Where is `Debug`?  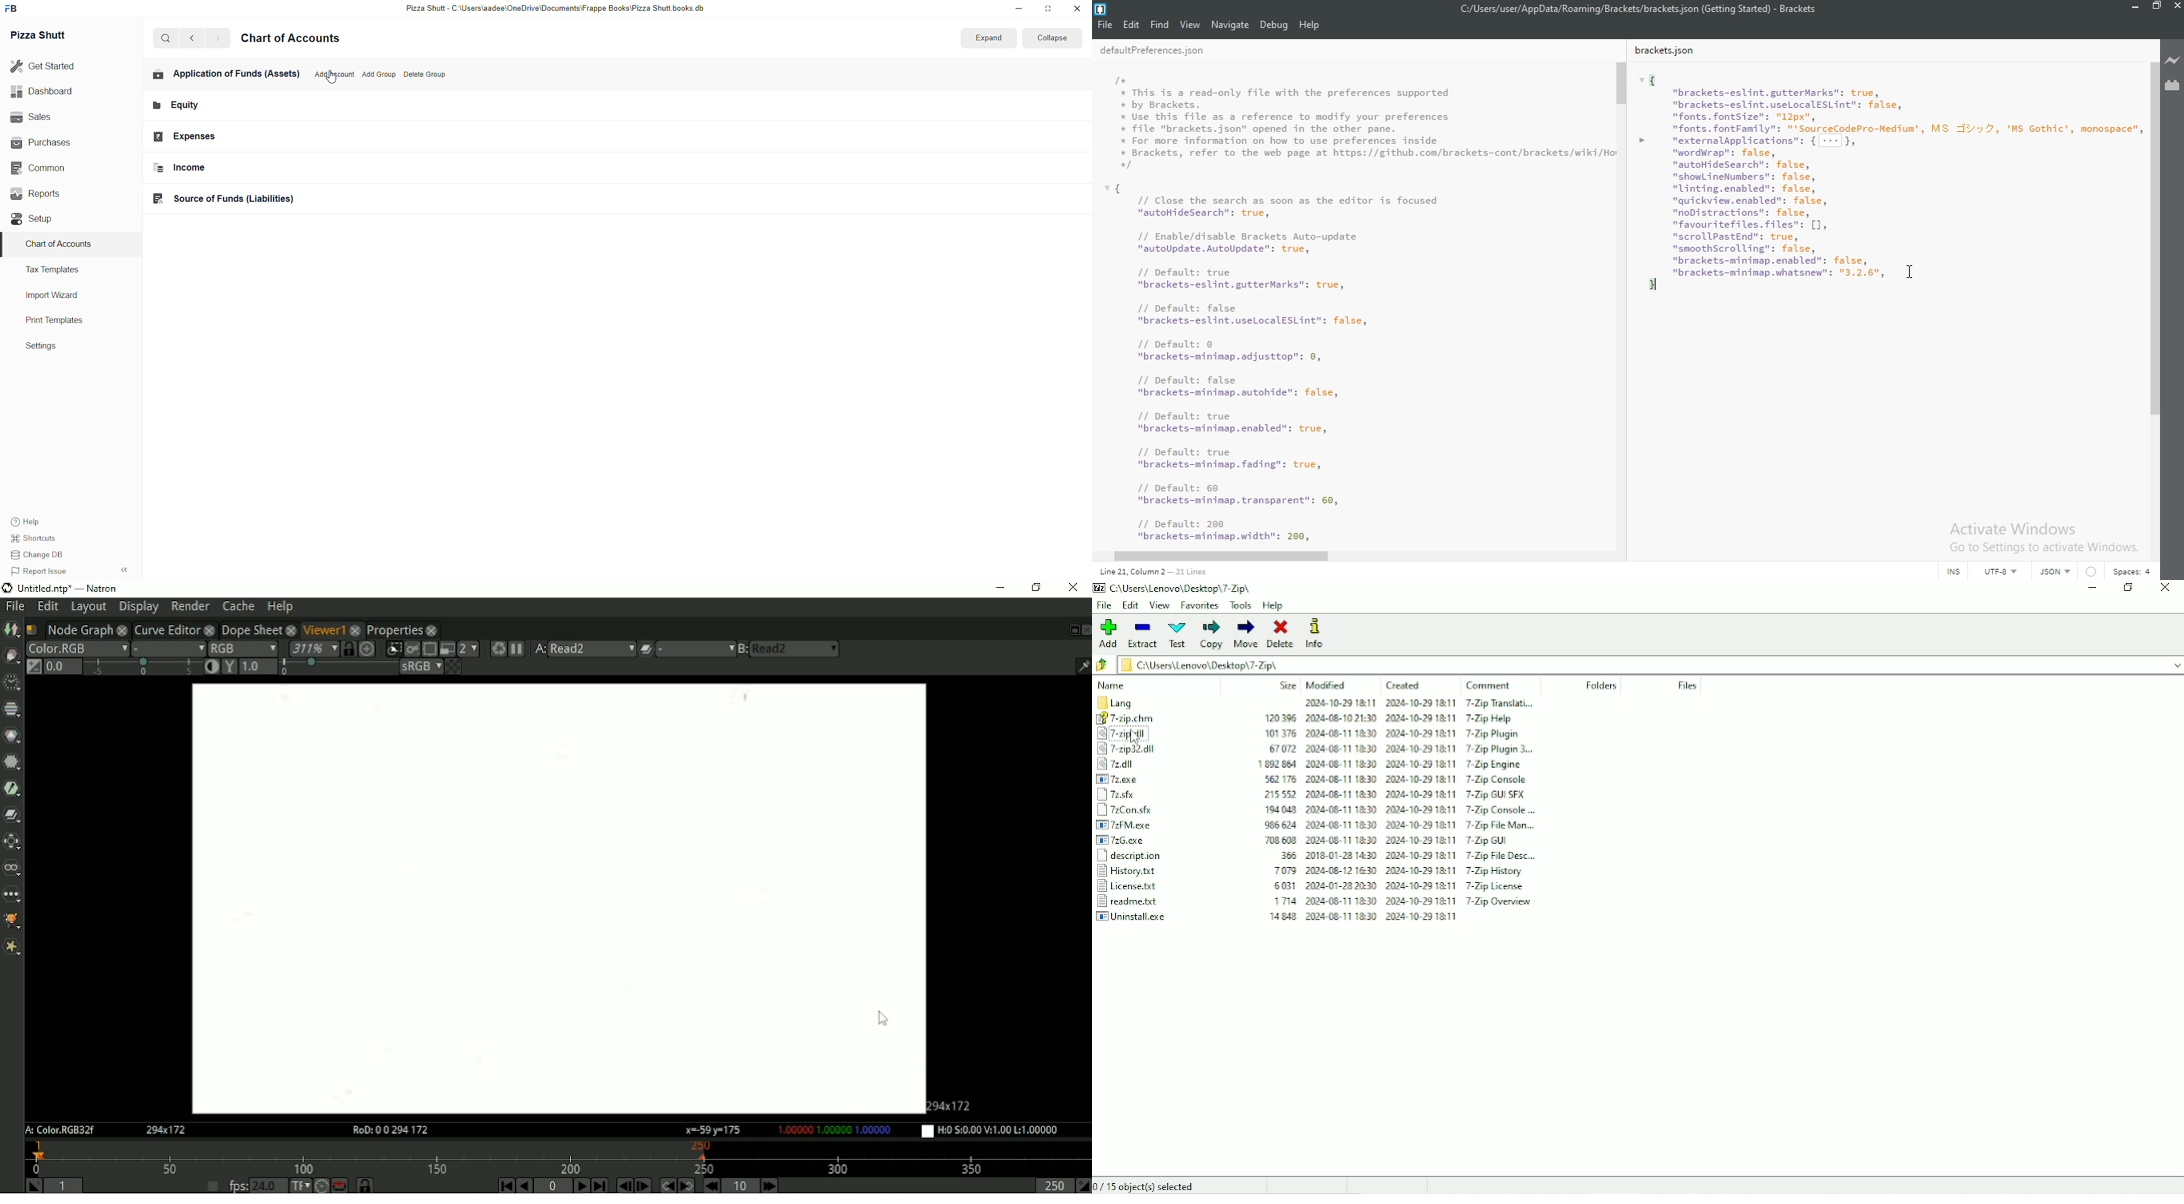 Debug is located at coordinates (1274, 26).